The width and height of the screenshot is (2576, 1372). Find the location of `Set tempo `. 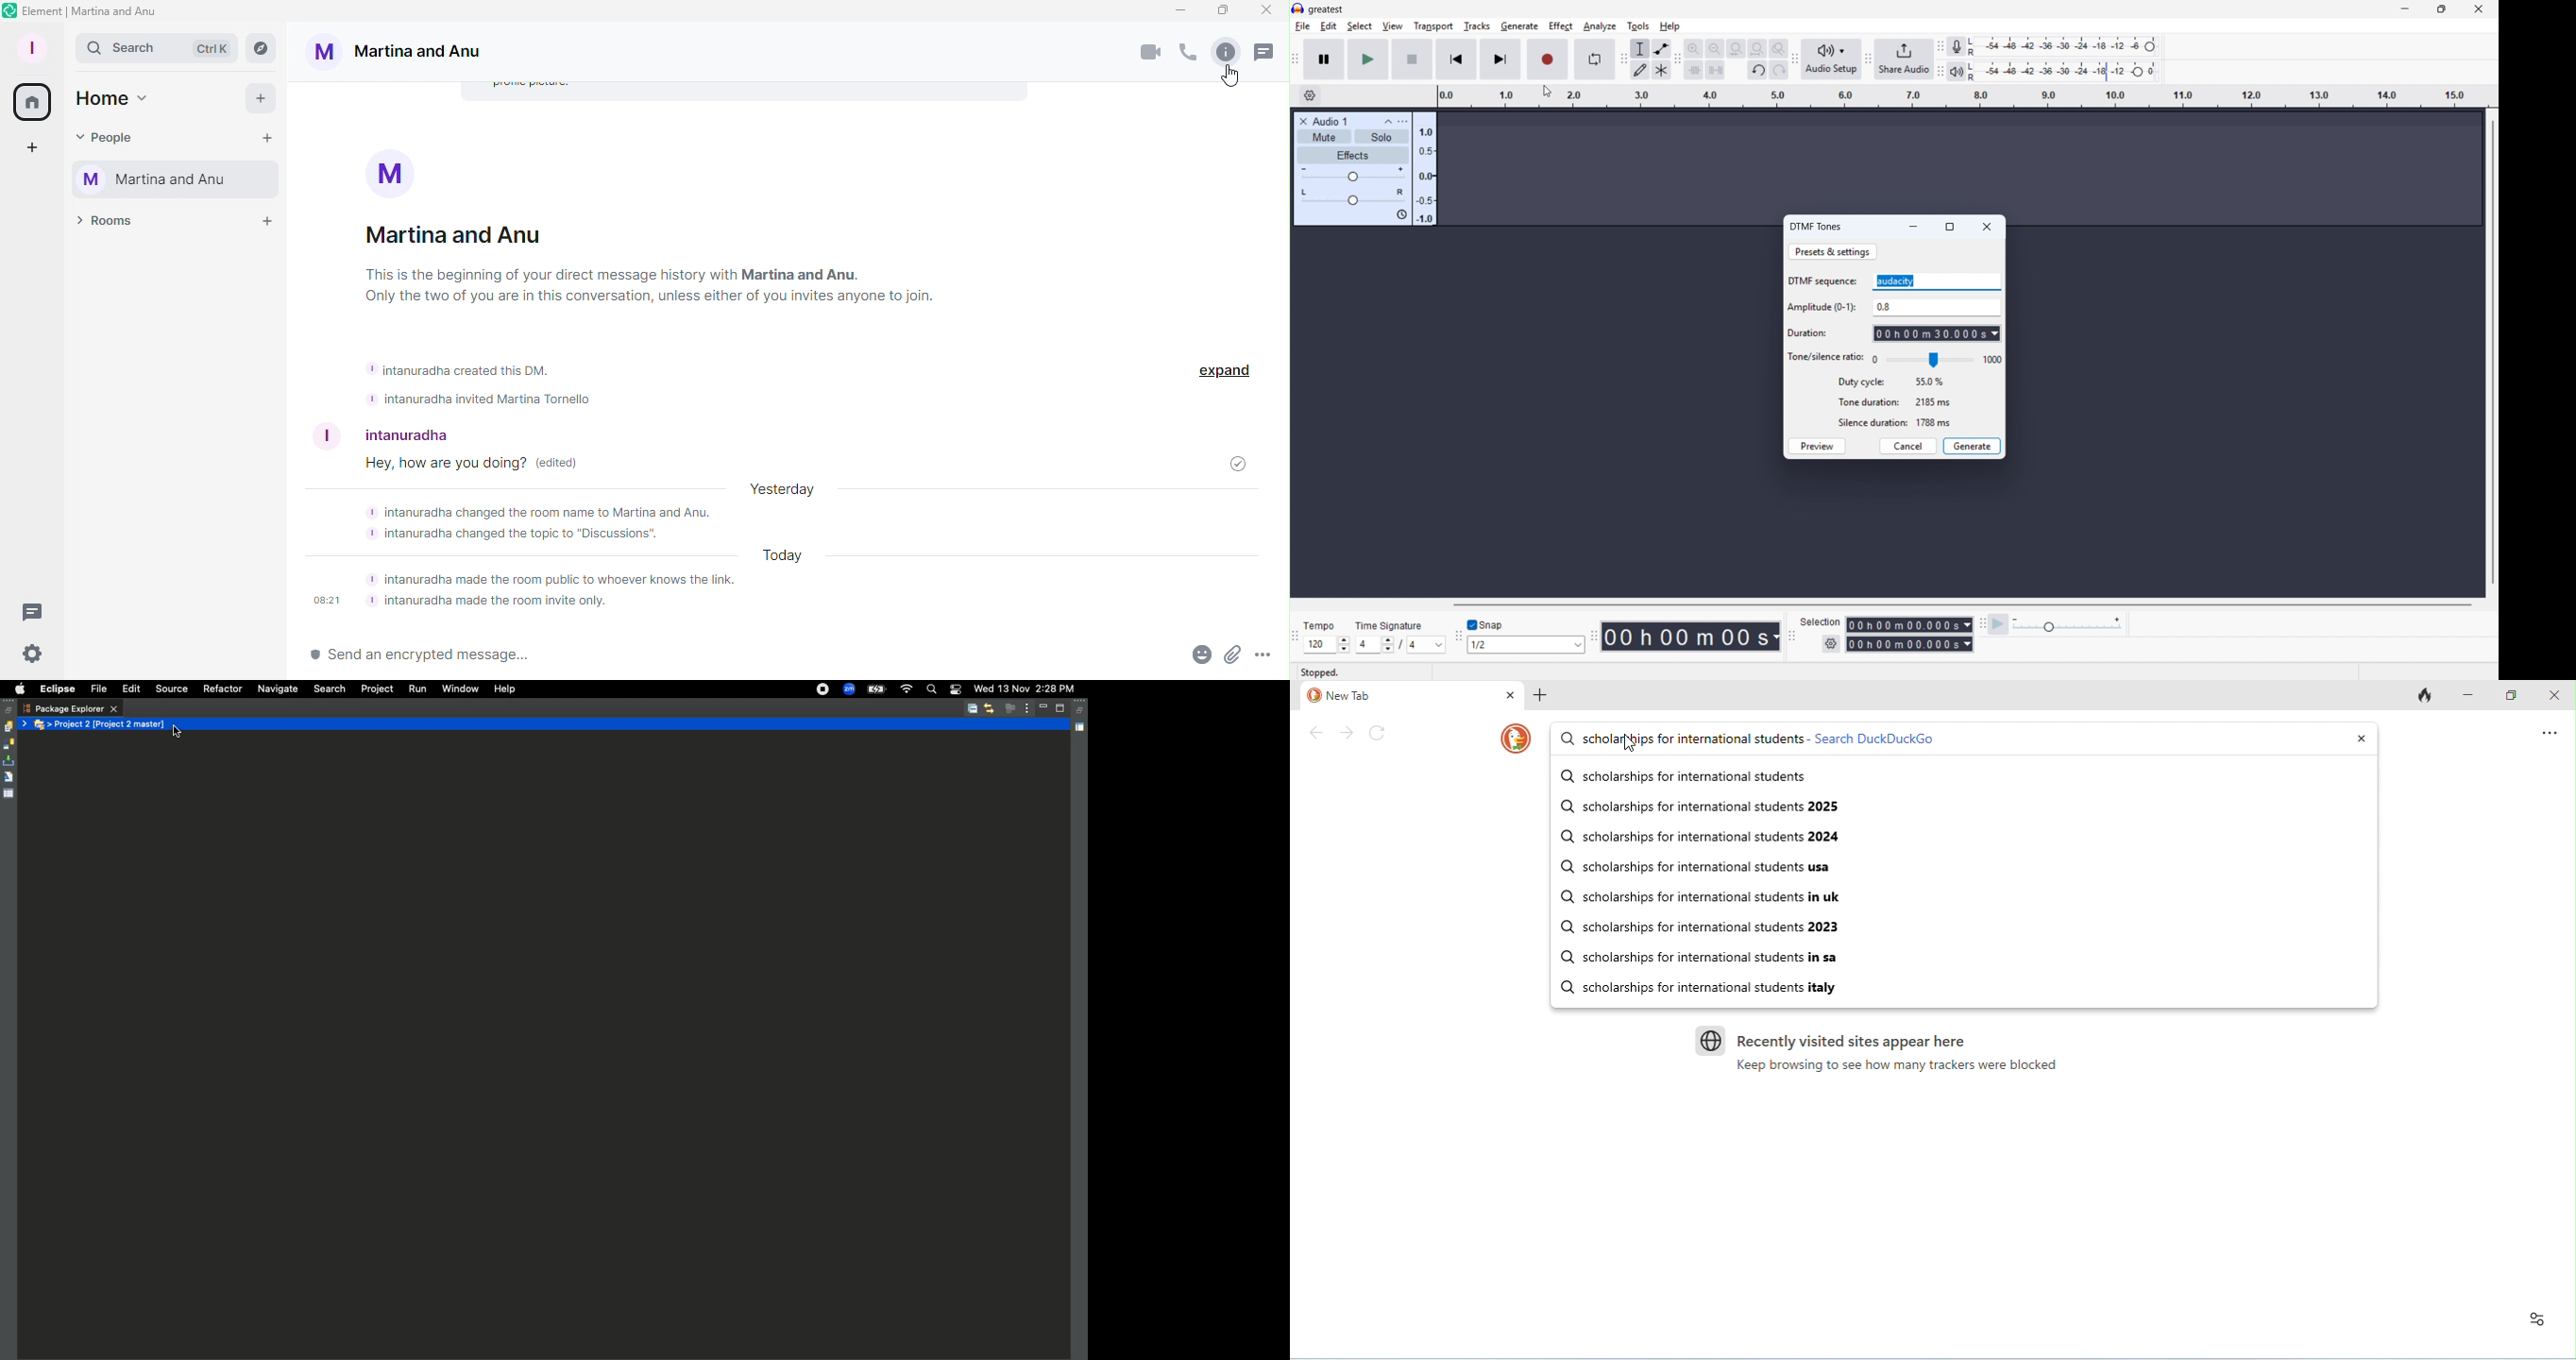

Set tempo  is located at coordinates (1326, 645).